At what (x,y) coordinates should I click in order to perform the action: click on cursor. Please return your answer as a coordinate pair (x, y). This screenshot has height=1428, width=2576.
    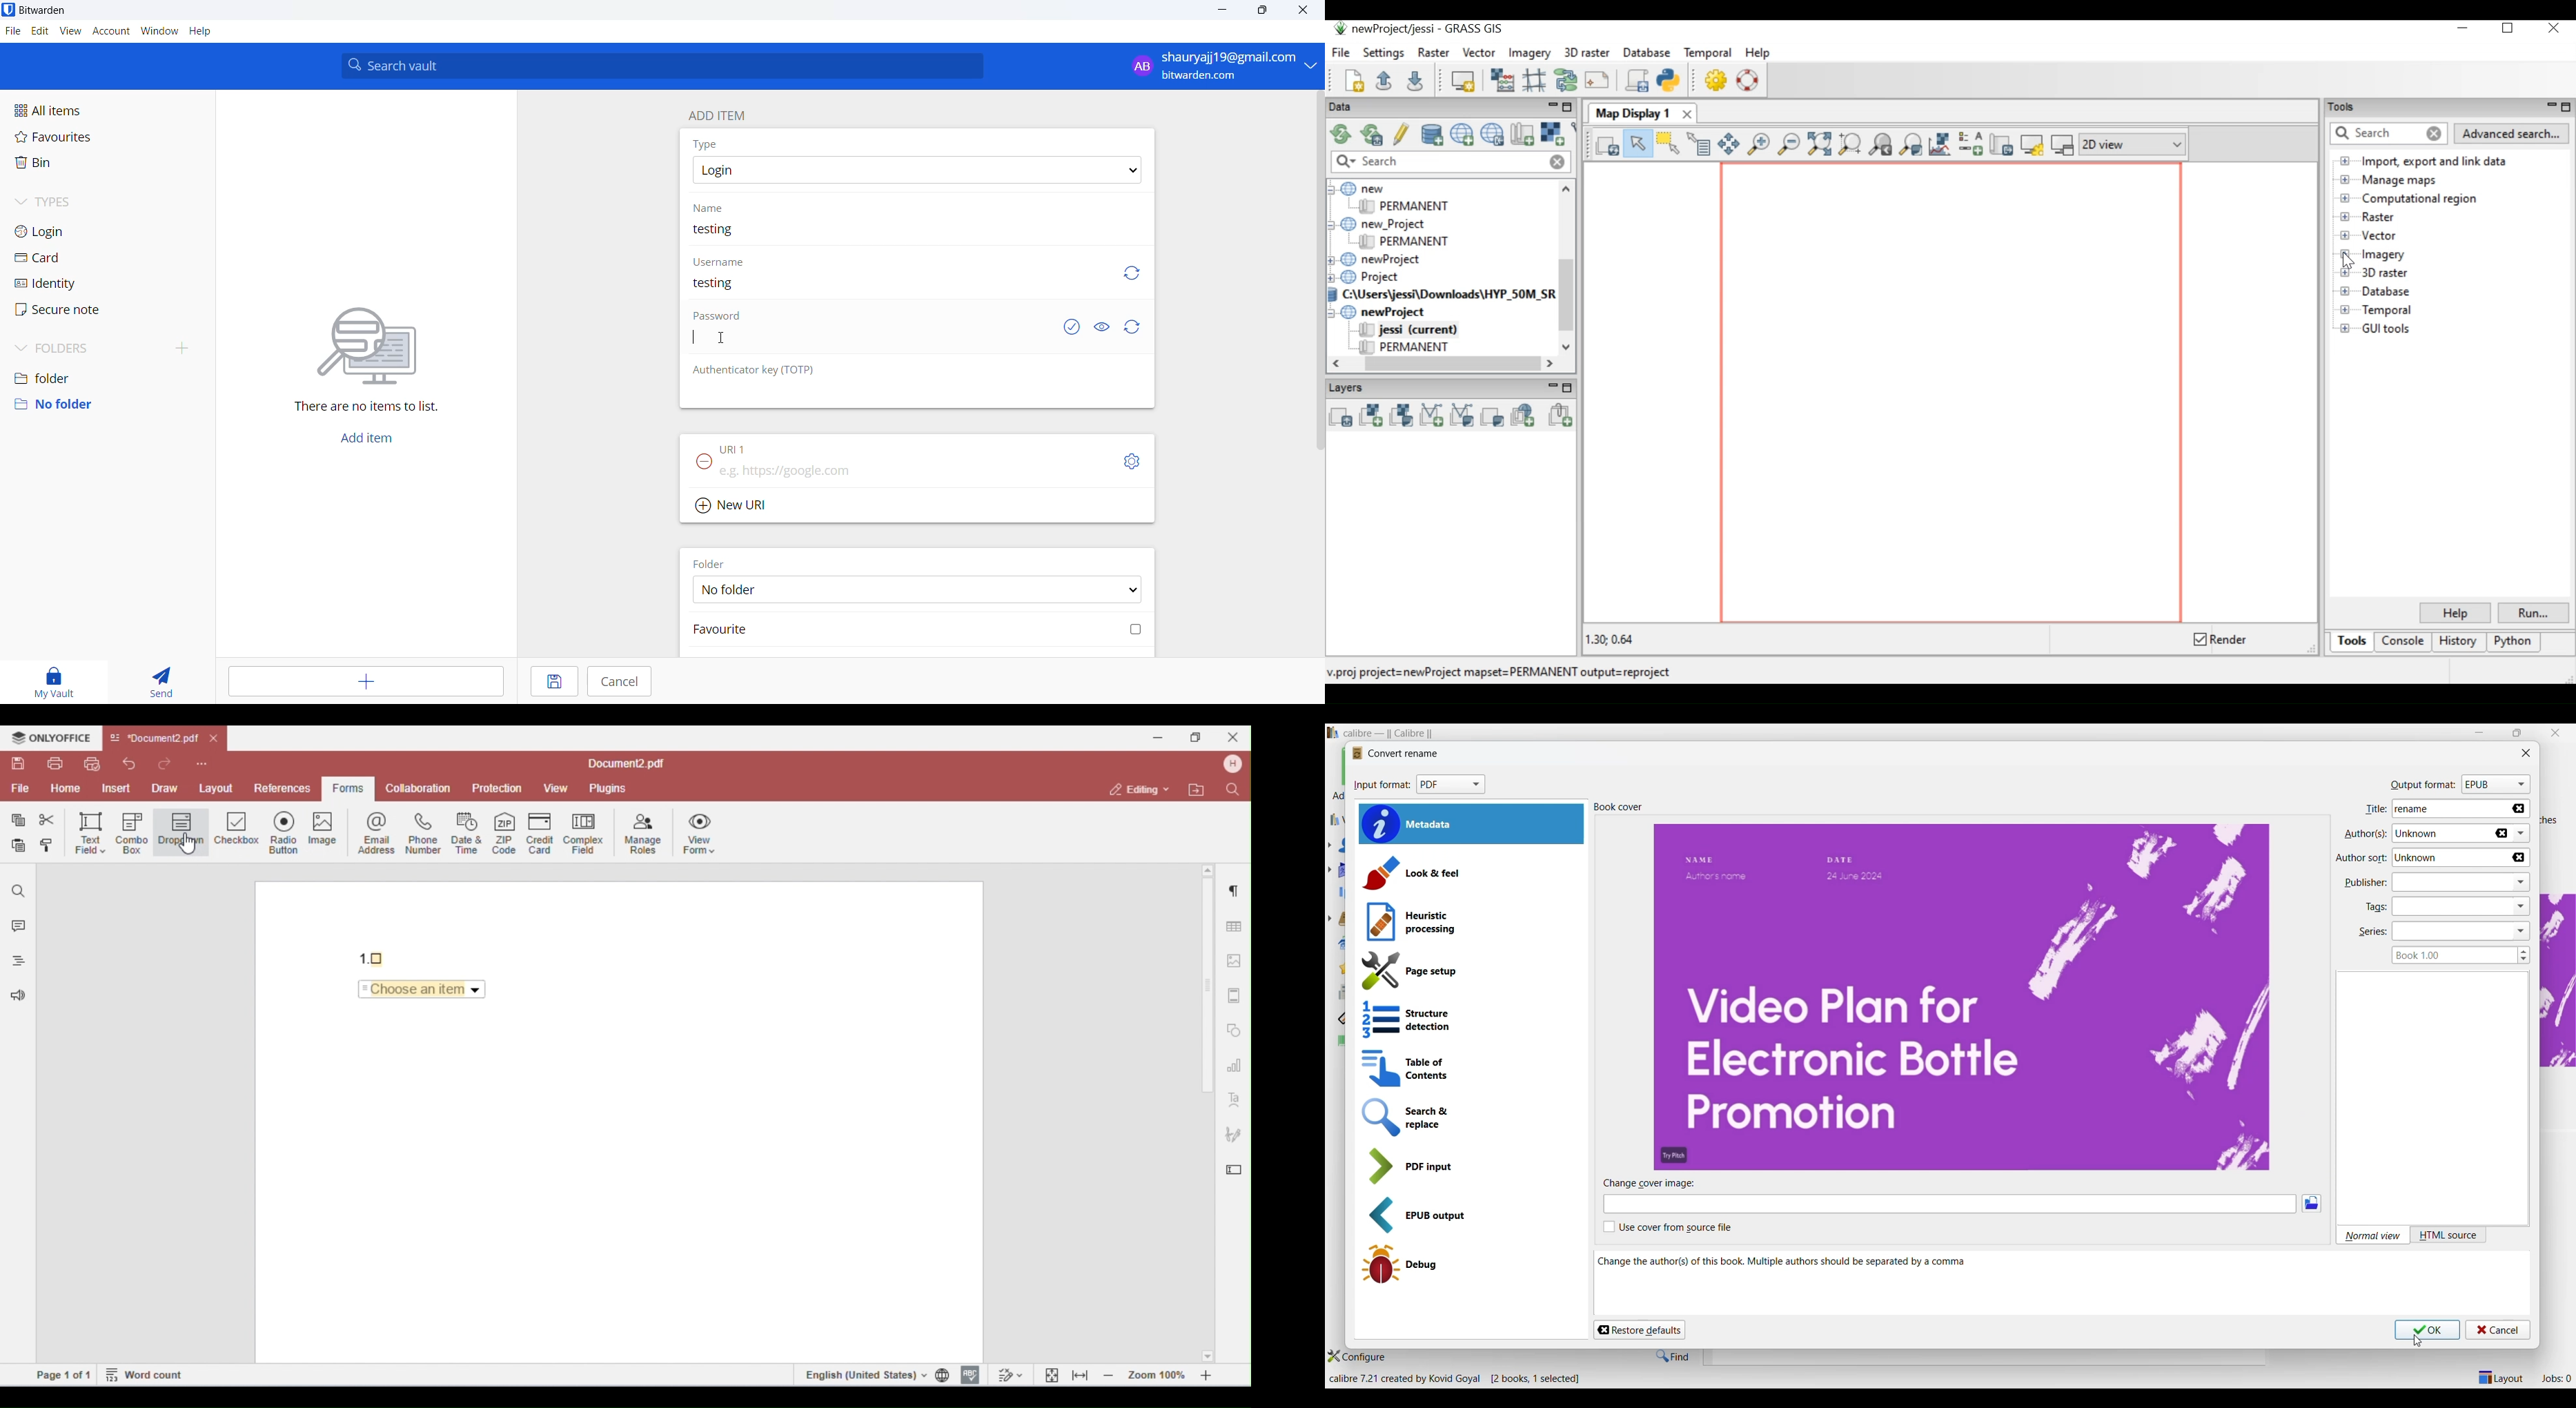
    Looking at the image, I should click on (2417, 1344).